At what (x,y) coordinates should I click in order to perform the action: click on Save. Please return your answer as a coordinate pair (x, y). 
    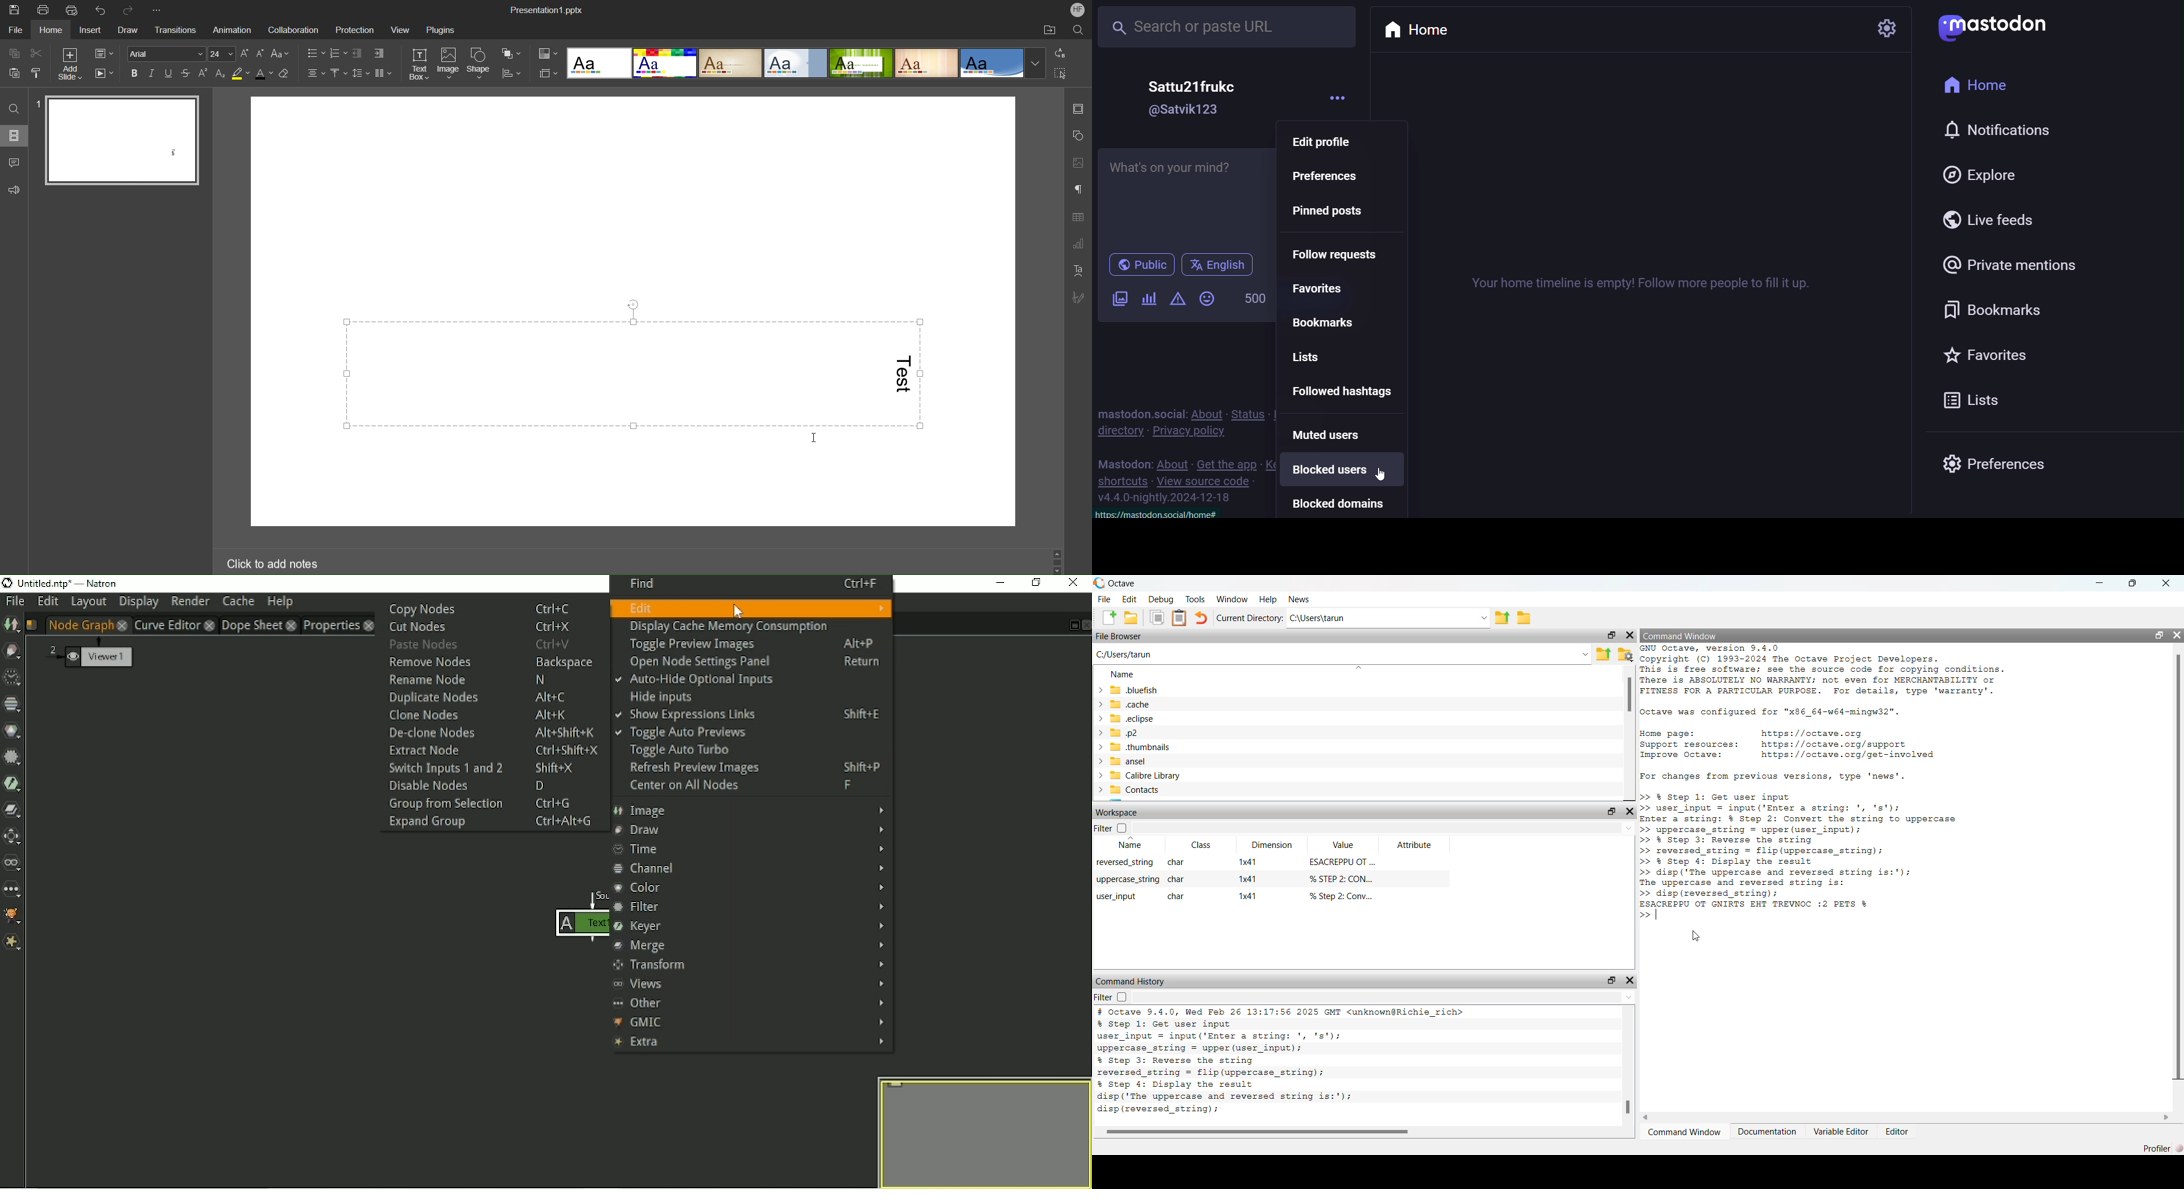
    Looking at the image, I should click on (13, 9).